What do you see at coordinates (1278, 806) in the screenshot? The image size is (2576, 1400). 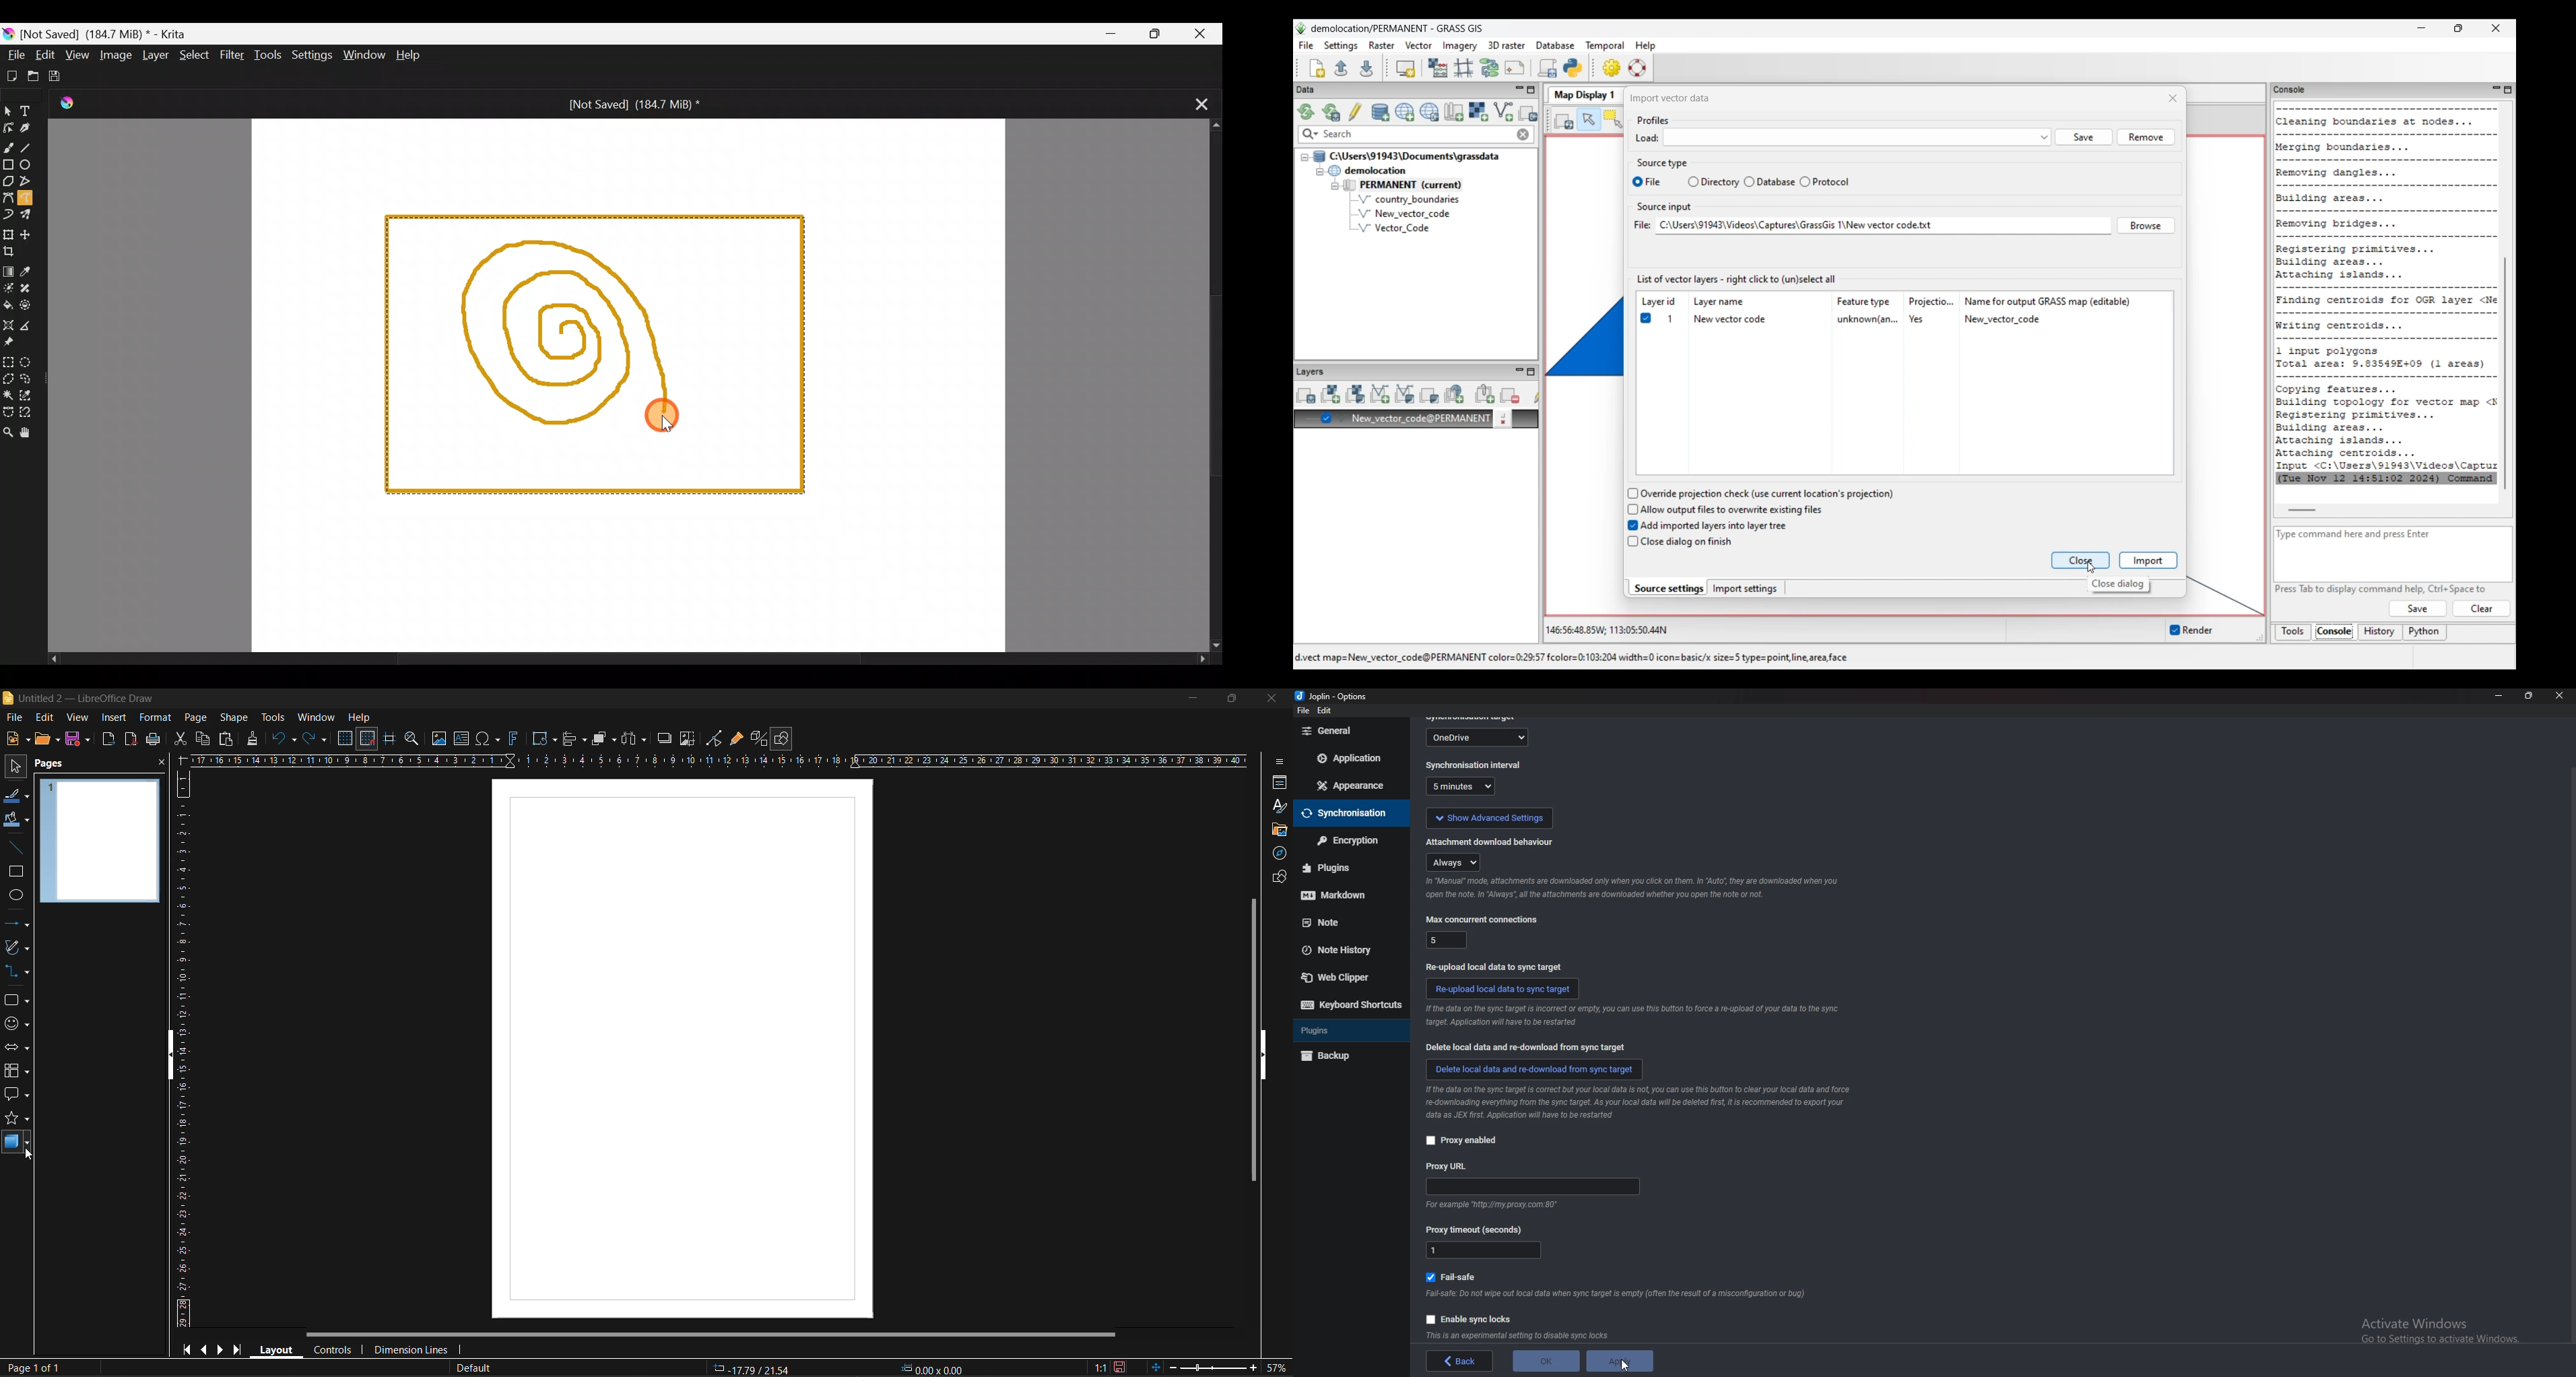 I see `styles` at bounding box center [1278, 806].